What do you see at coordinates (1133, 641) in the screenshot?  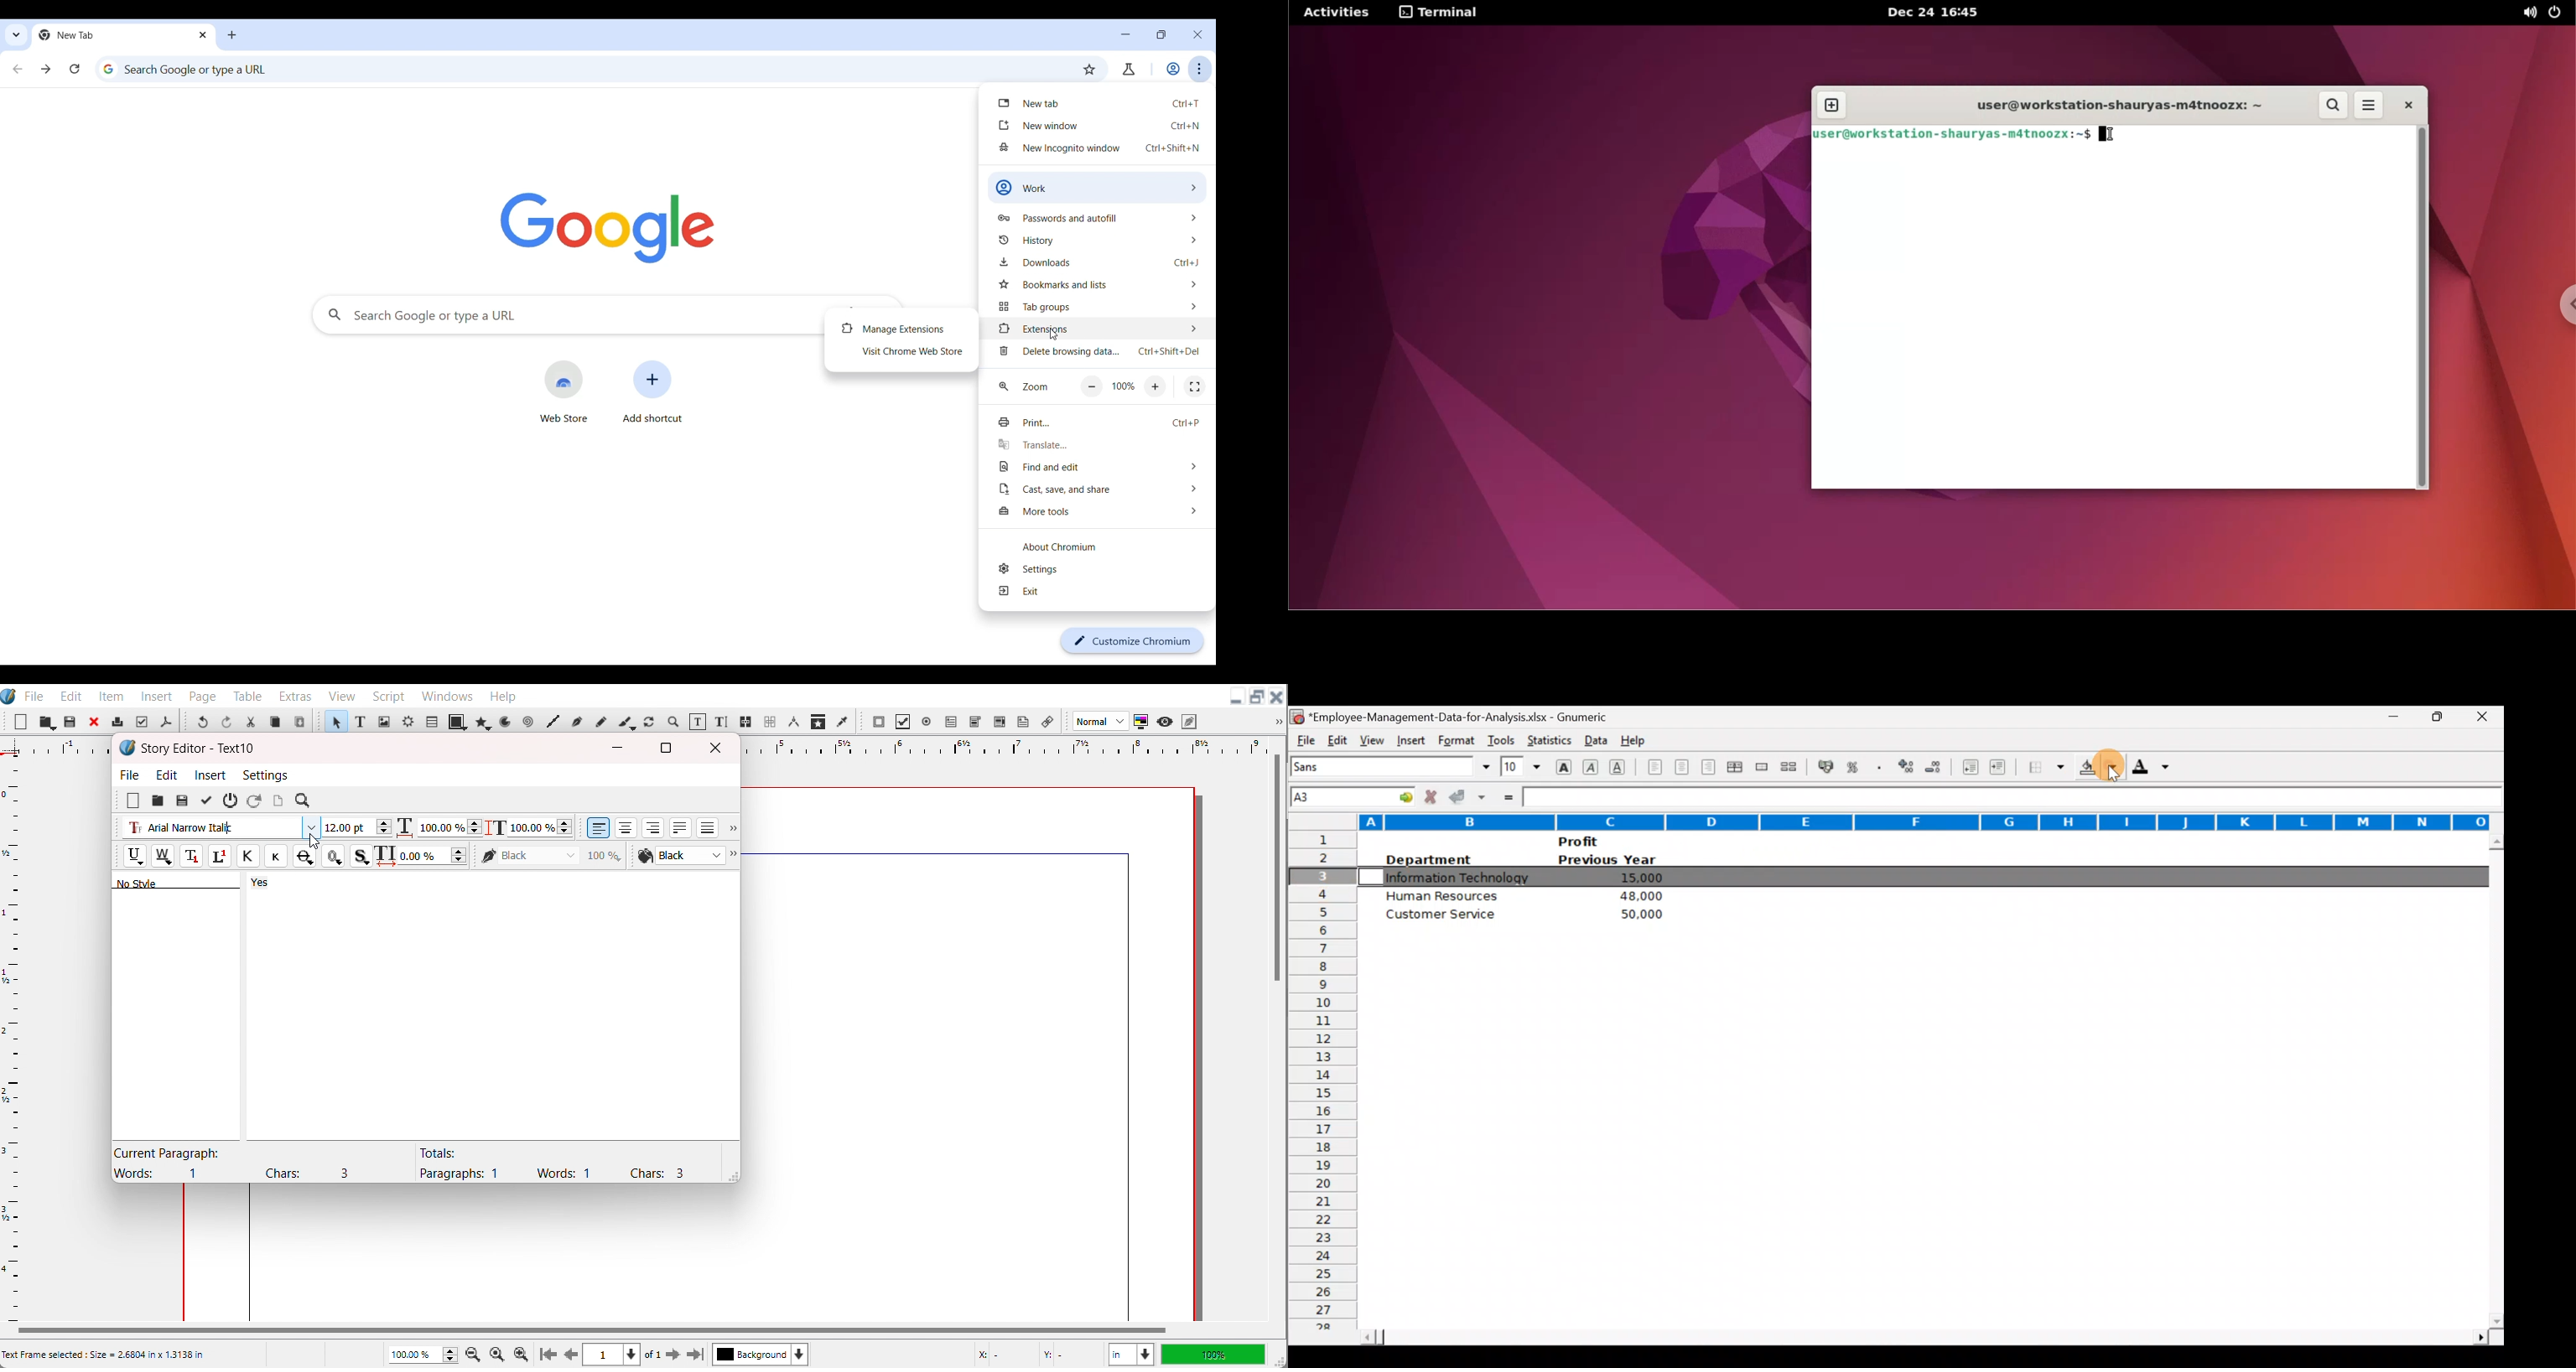 I see `Customize Chromium` at bounding box center [1133, 641].